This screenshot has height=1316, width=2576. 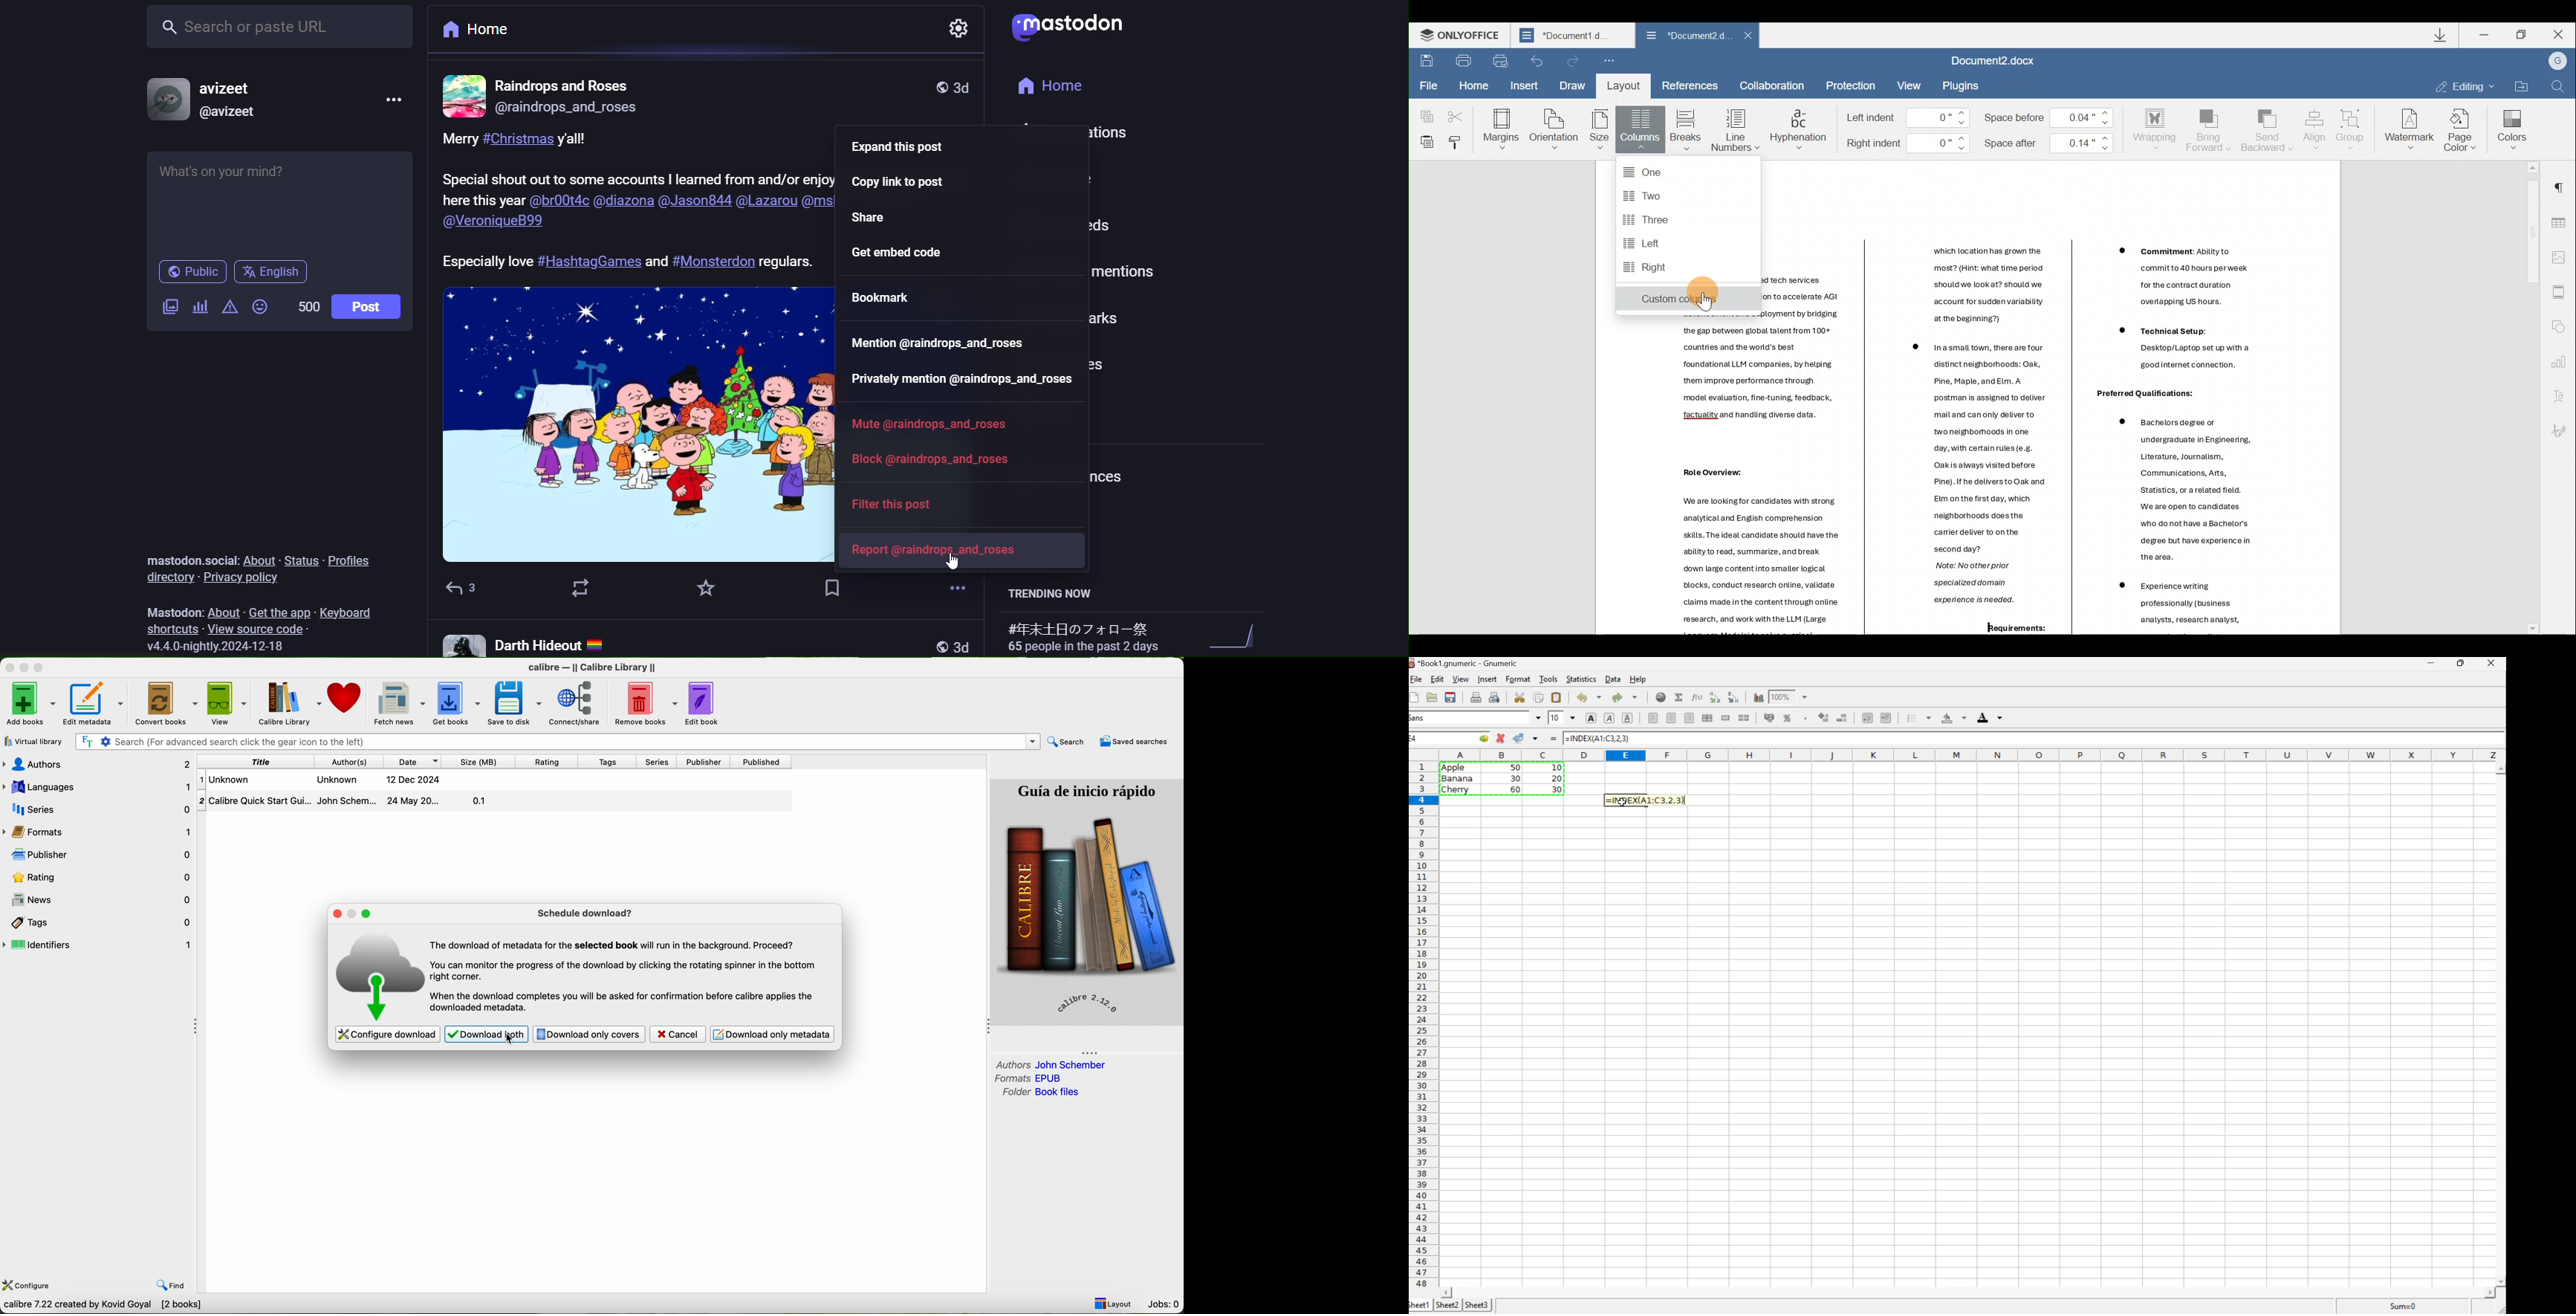 I want to click on Custom columns, so click(x=1687, y=301).